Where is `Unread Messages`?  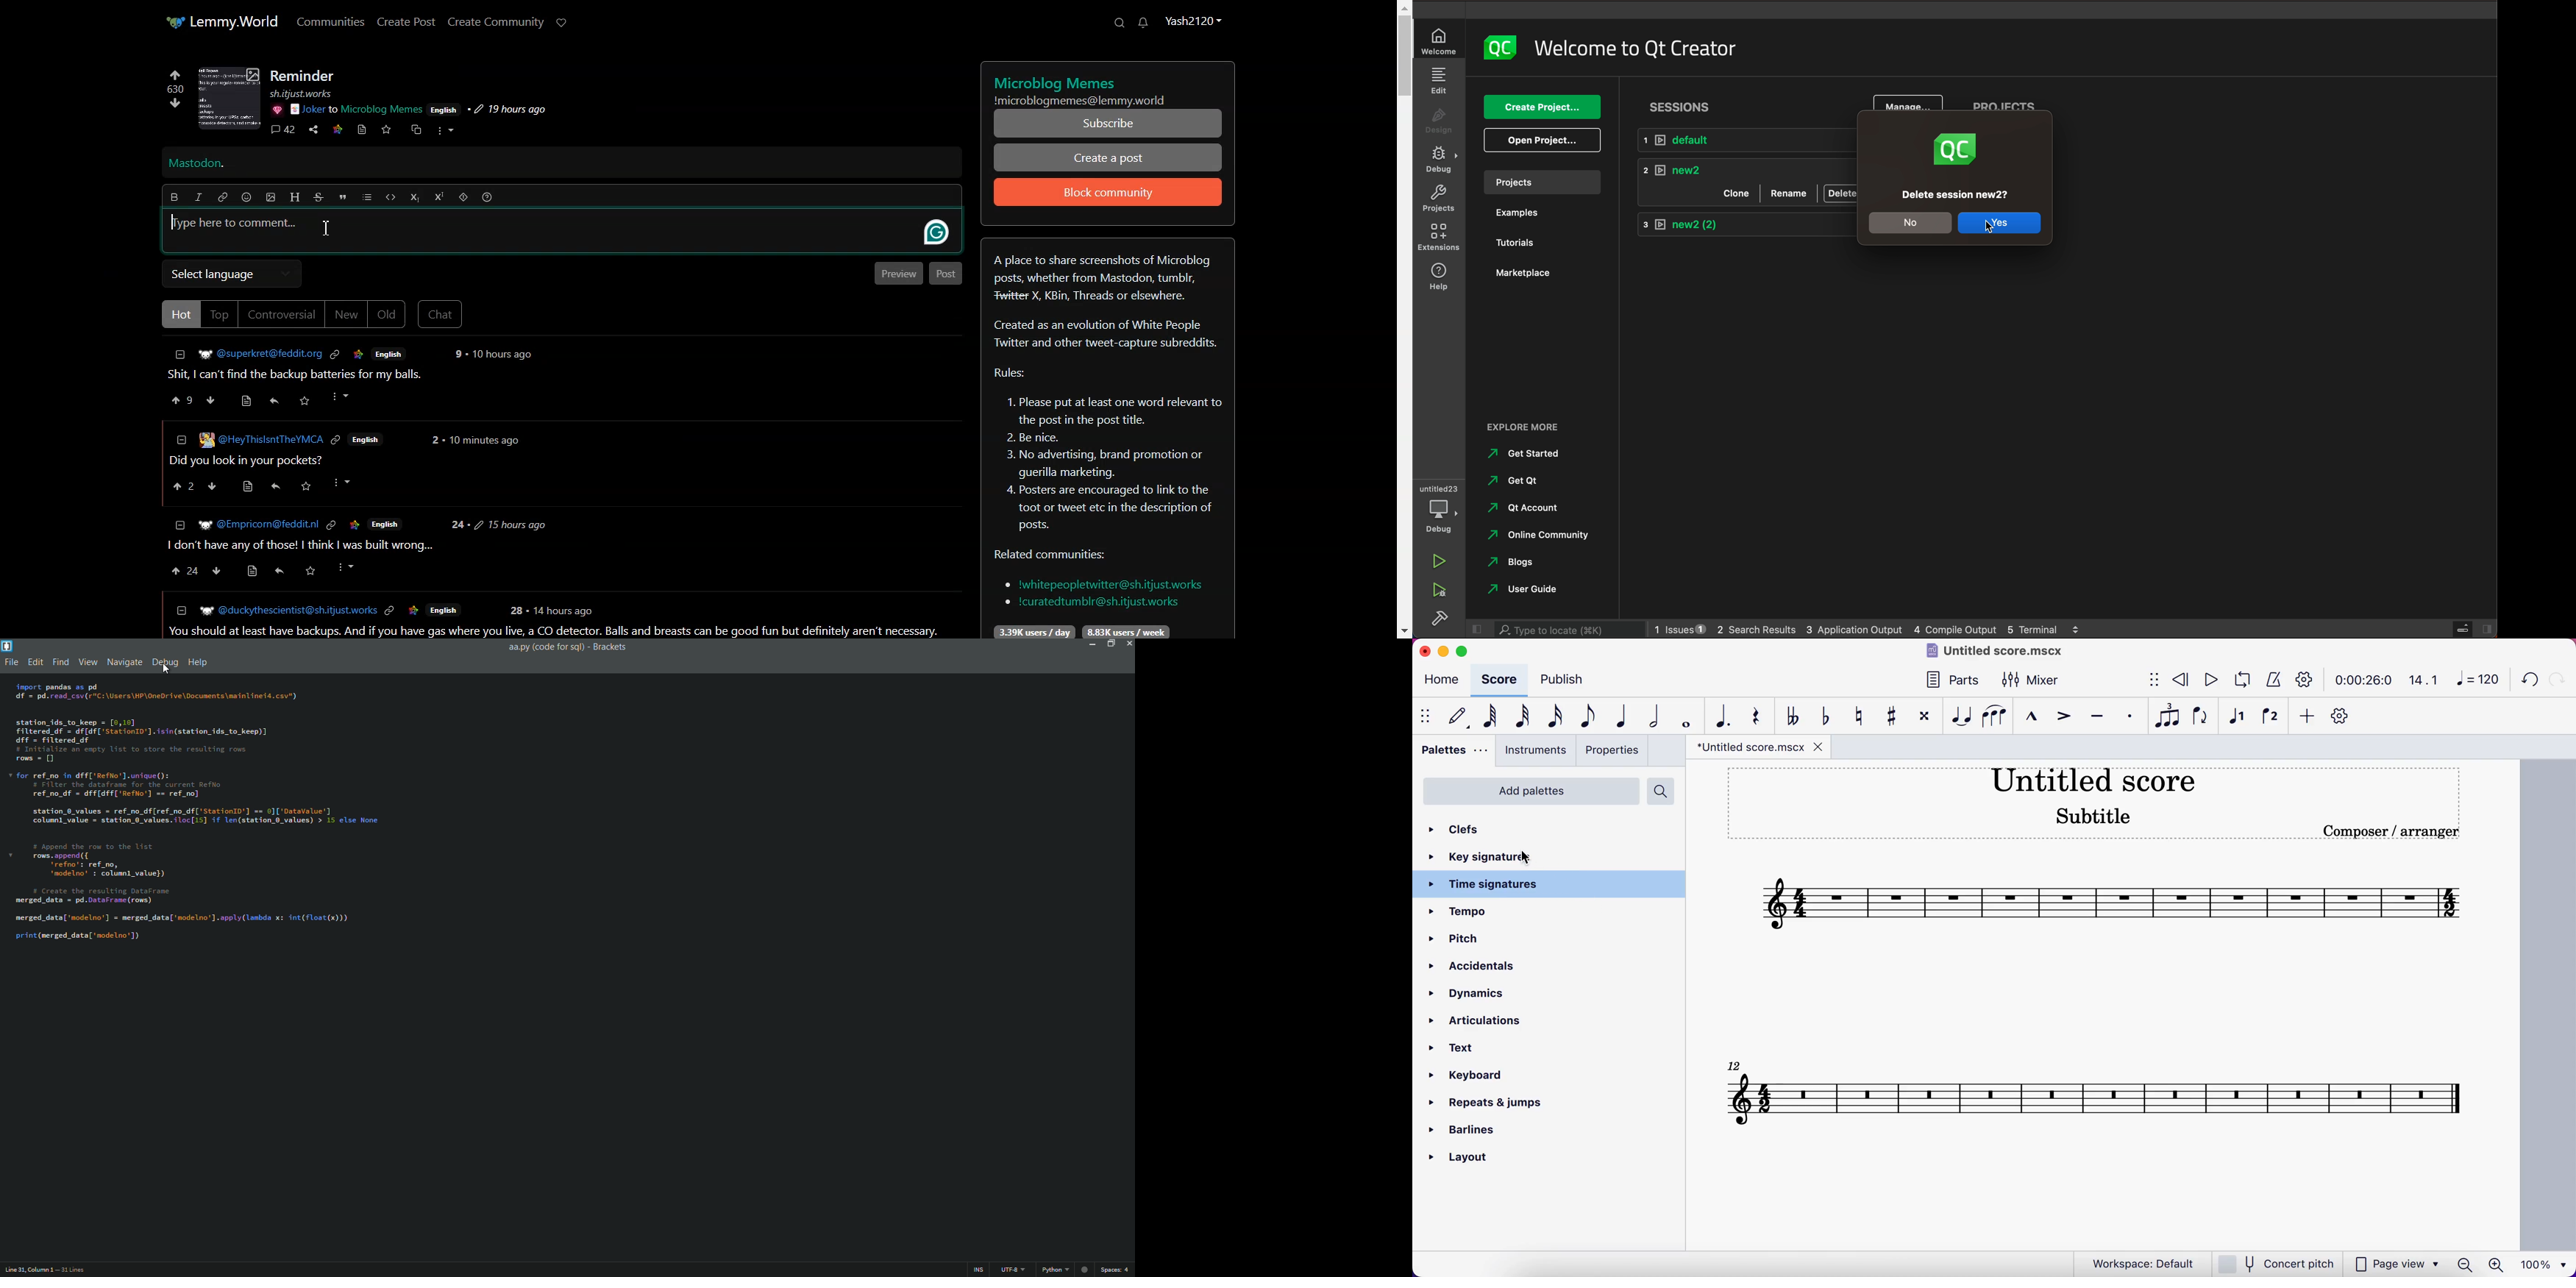 Unread Messages is located at coordinates (1144, 23).